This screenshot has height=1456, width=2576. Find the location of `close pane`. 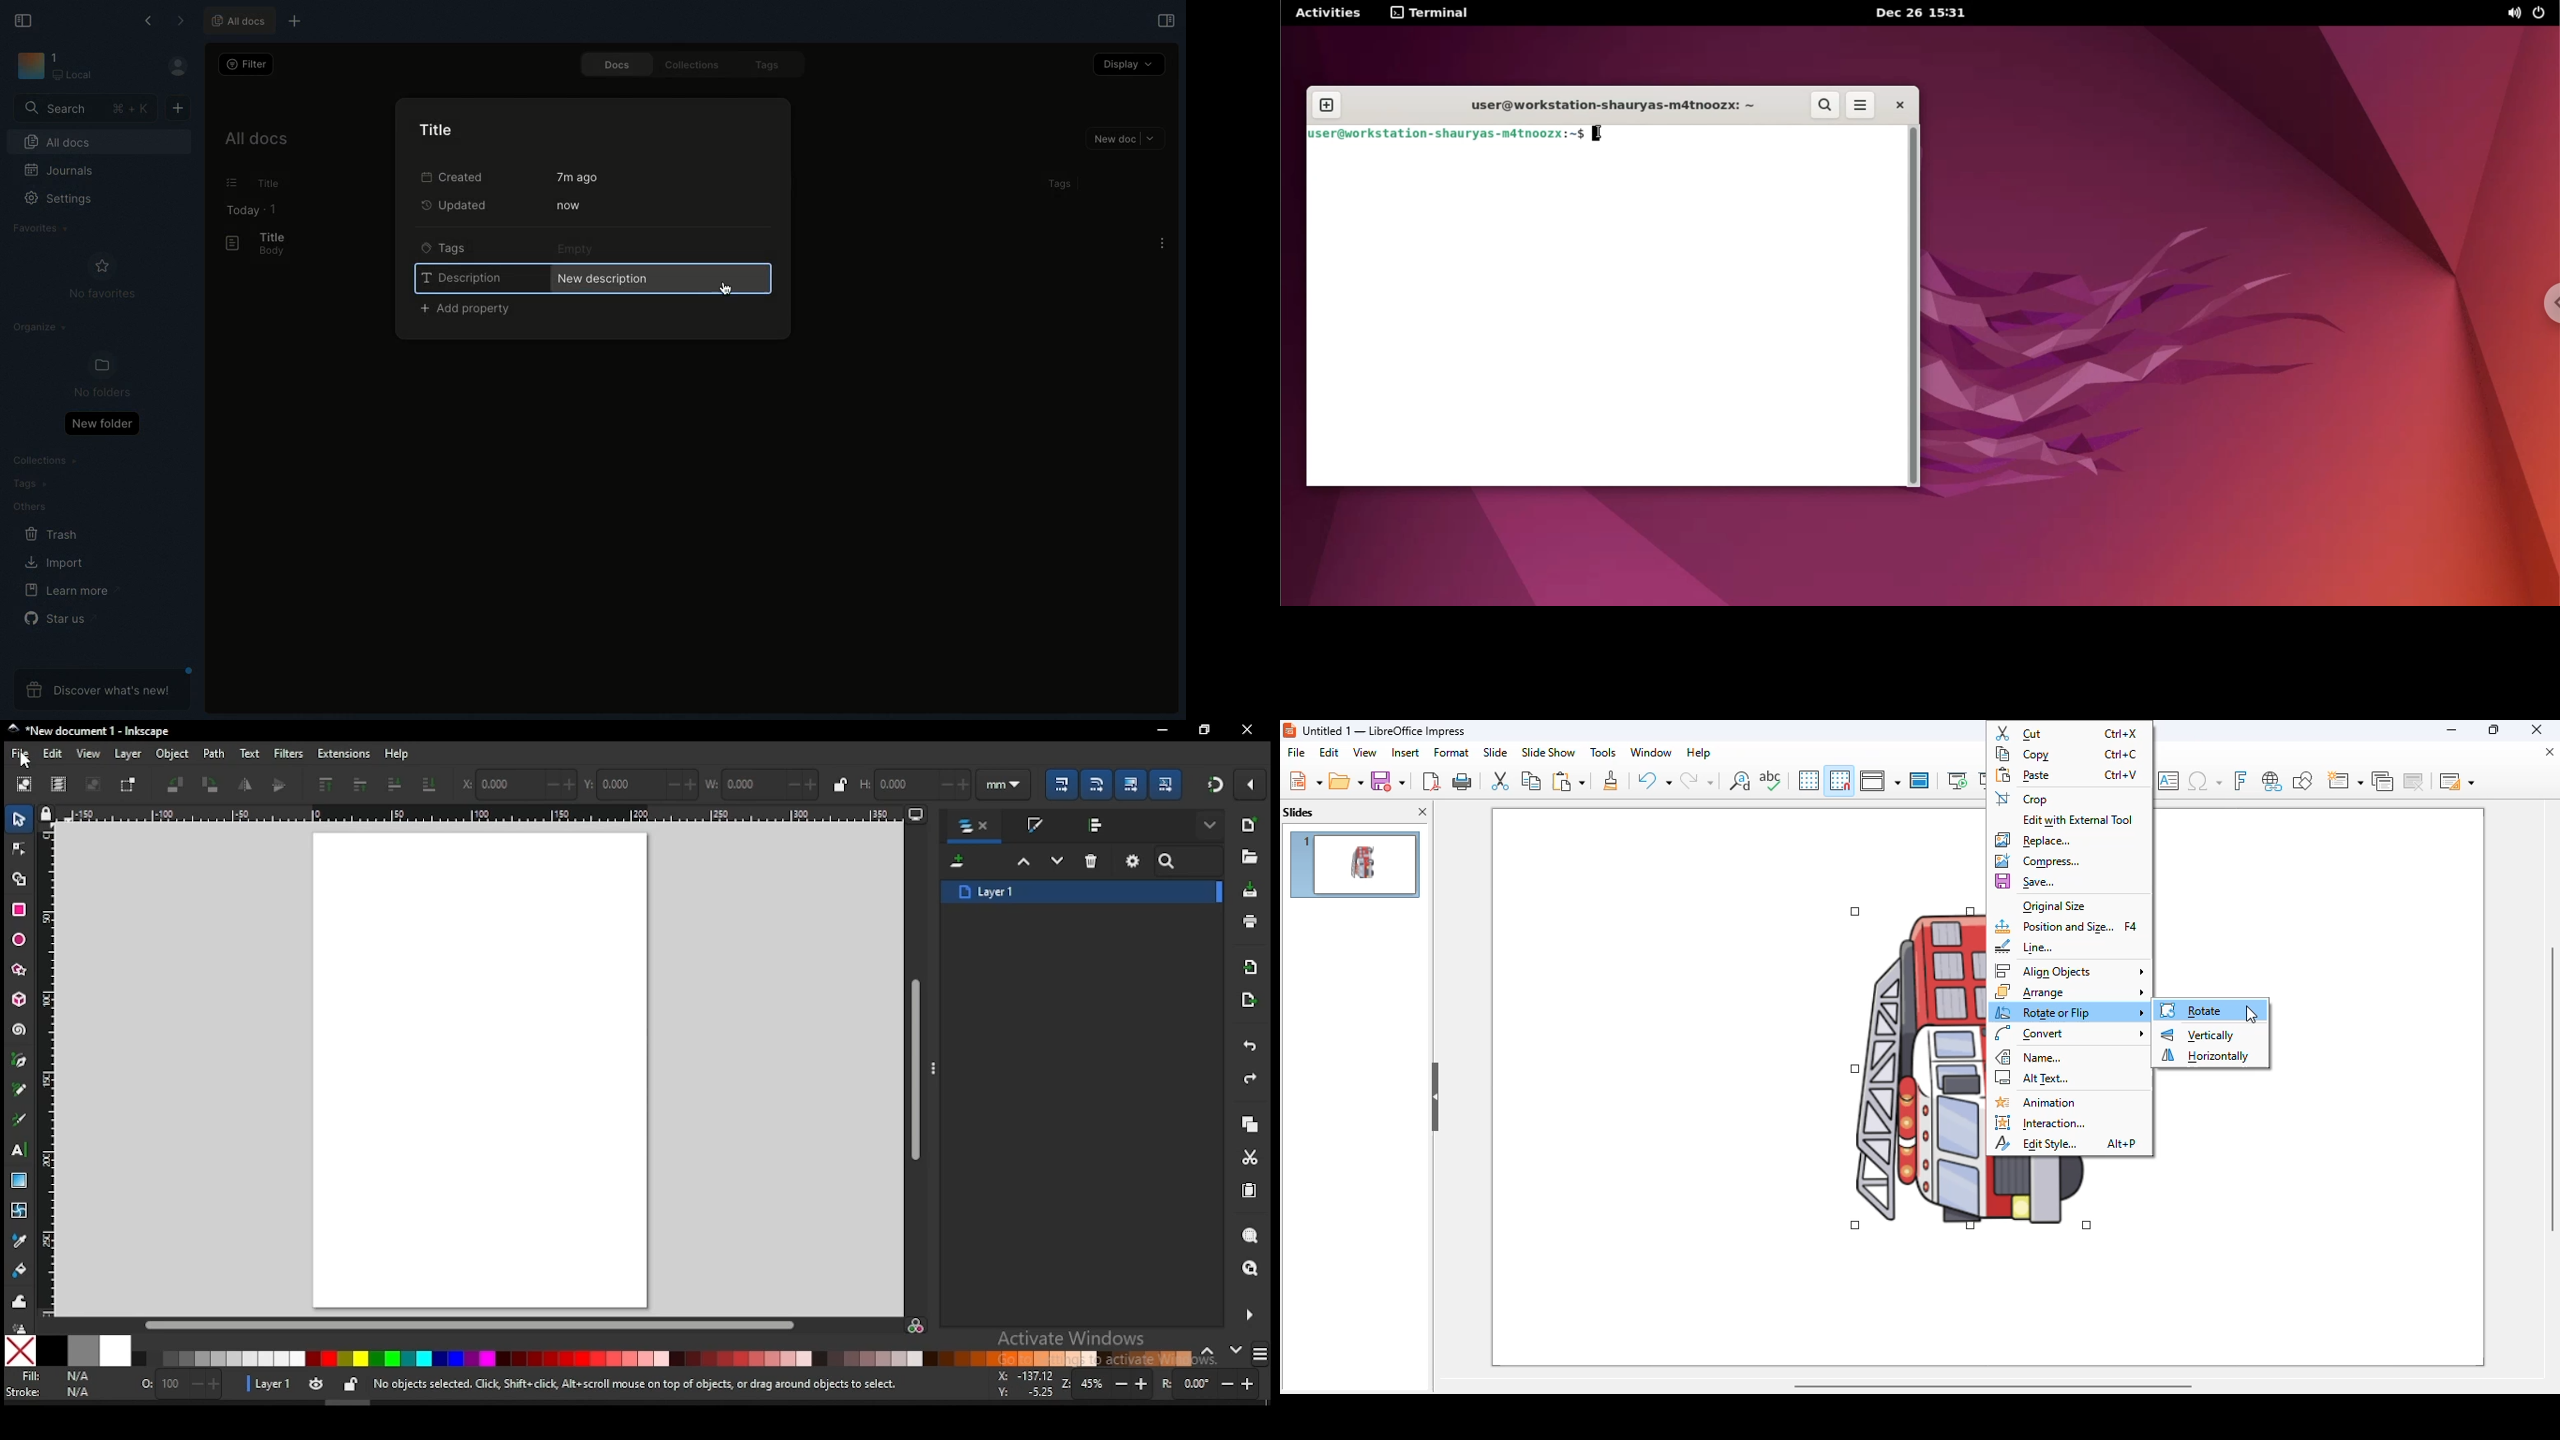

close pane is located at coordinates (1422, 811).